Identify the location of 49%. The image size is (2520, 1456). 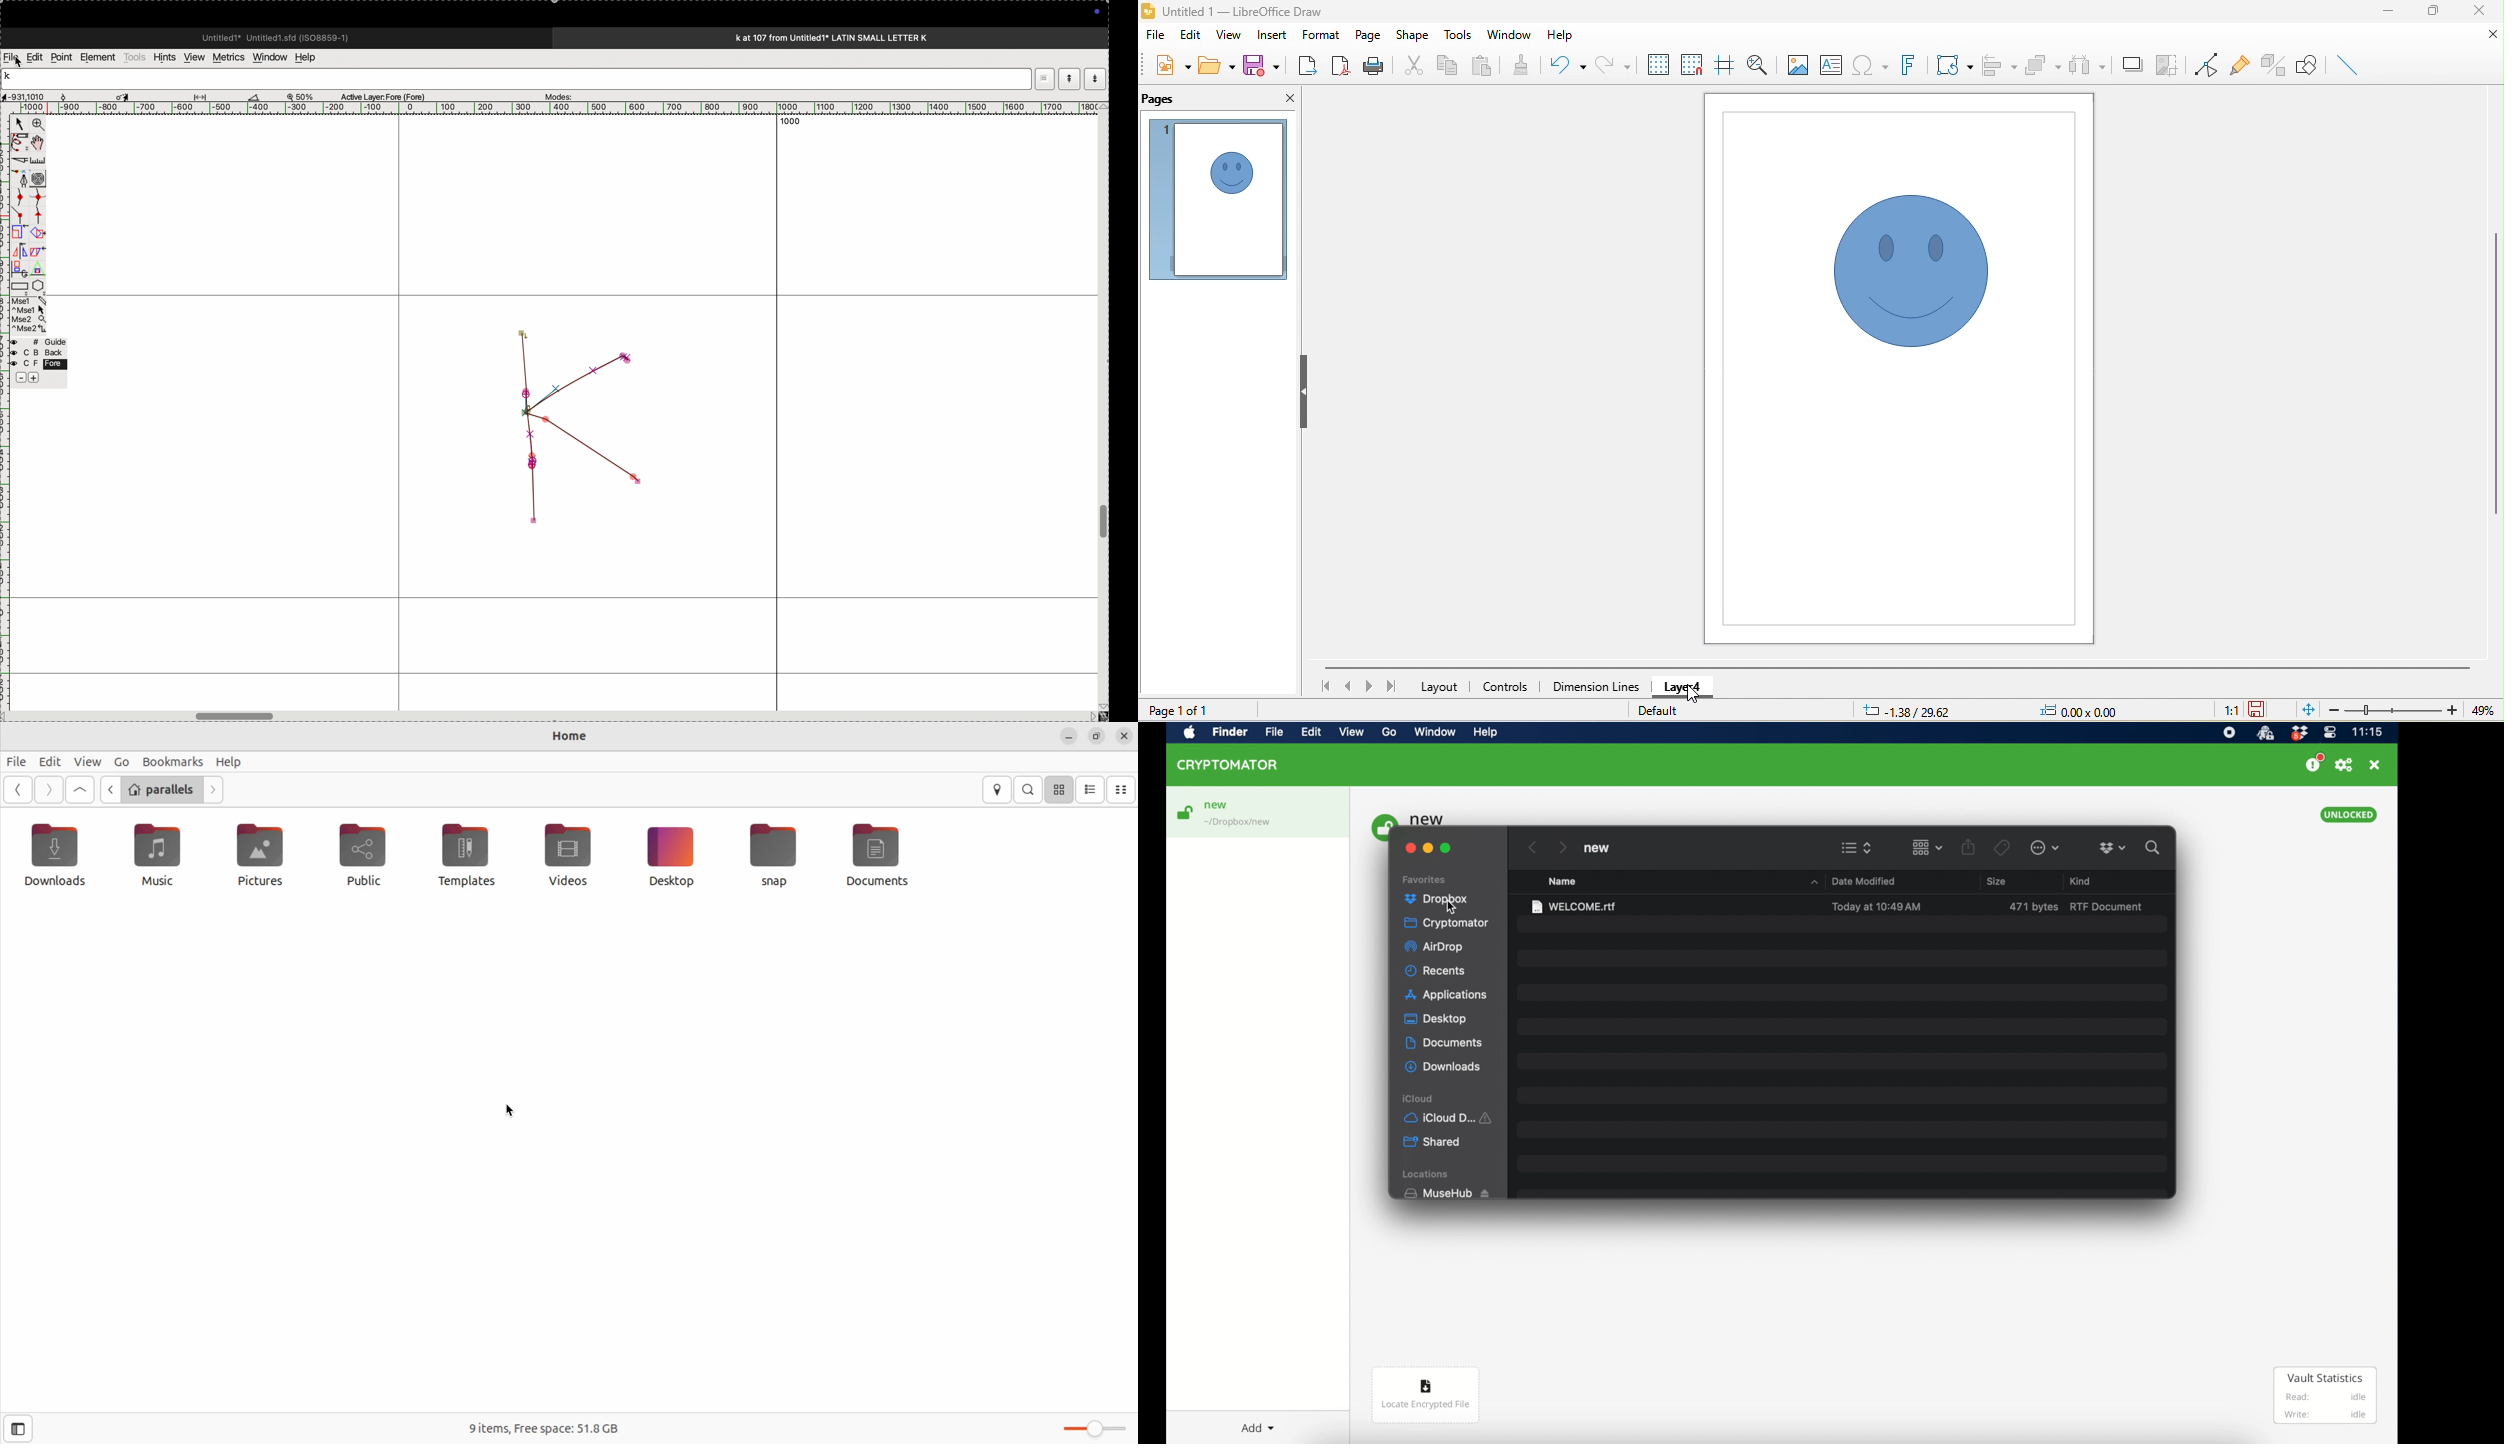
(2482, 710).